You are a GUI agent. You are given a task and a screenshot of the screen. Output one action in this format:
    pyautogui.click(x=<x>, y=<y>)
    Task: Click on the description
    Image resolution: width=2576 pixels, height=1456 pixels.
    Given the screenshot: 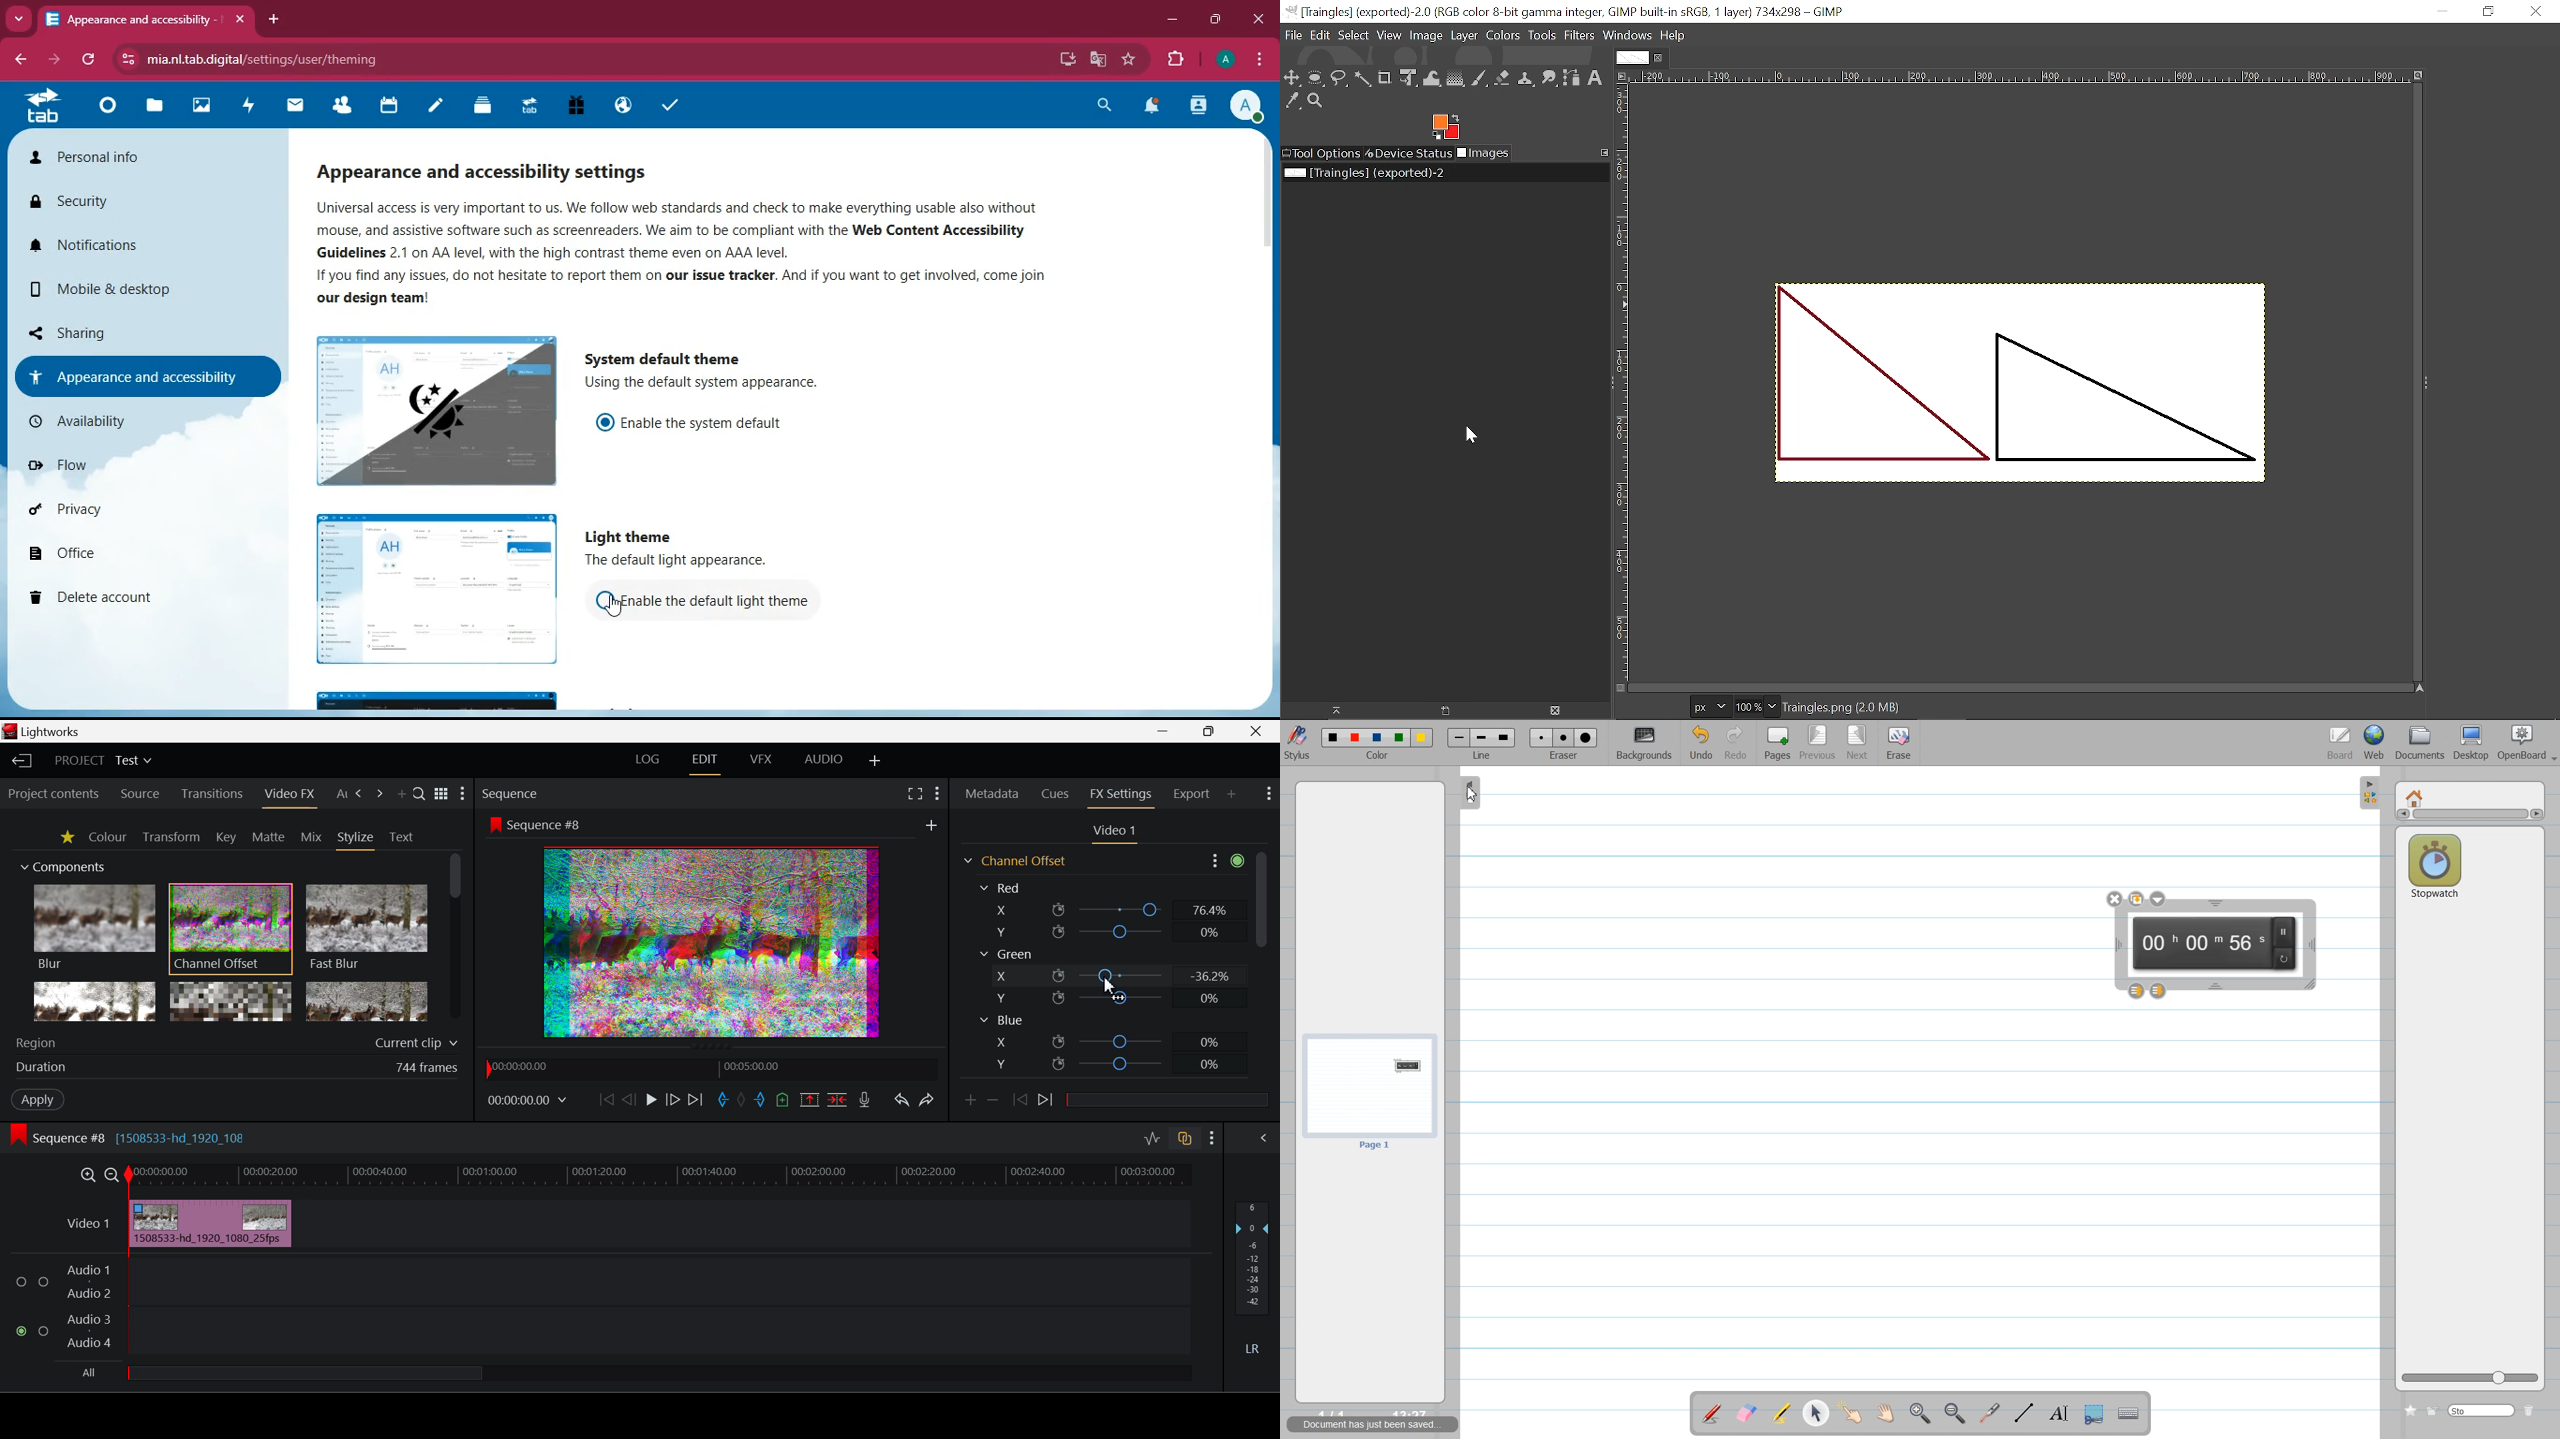 What is the action you would take?
    pyautogui.click(x=709, y=384)
    